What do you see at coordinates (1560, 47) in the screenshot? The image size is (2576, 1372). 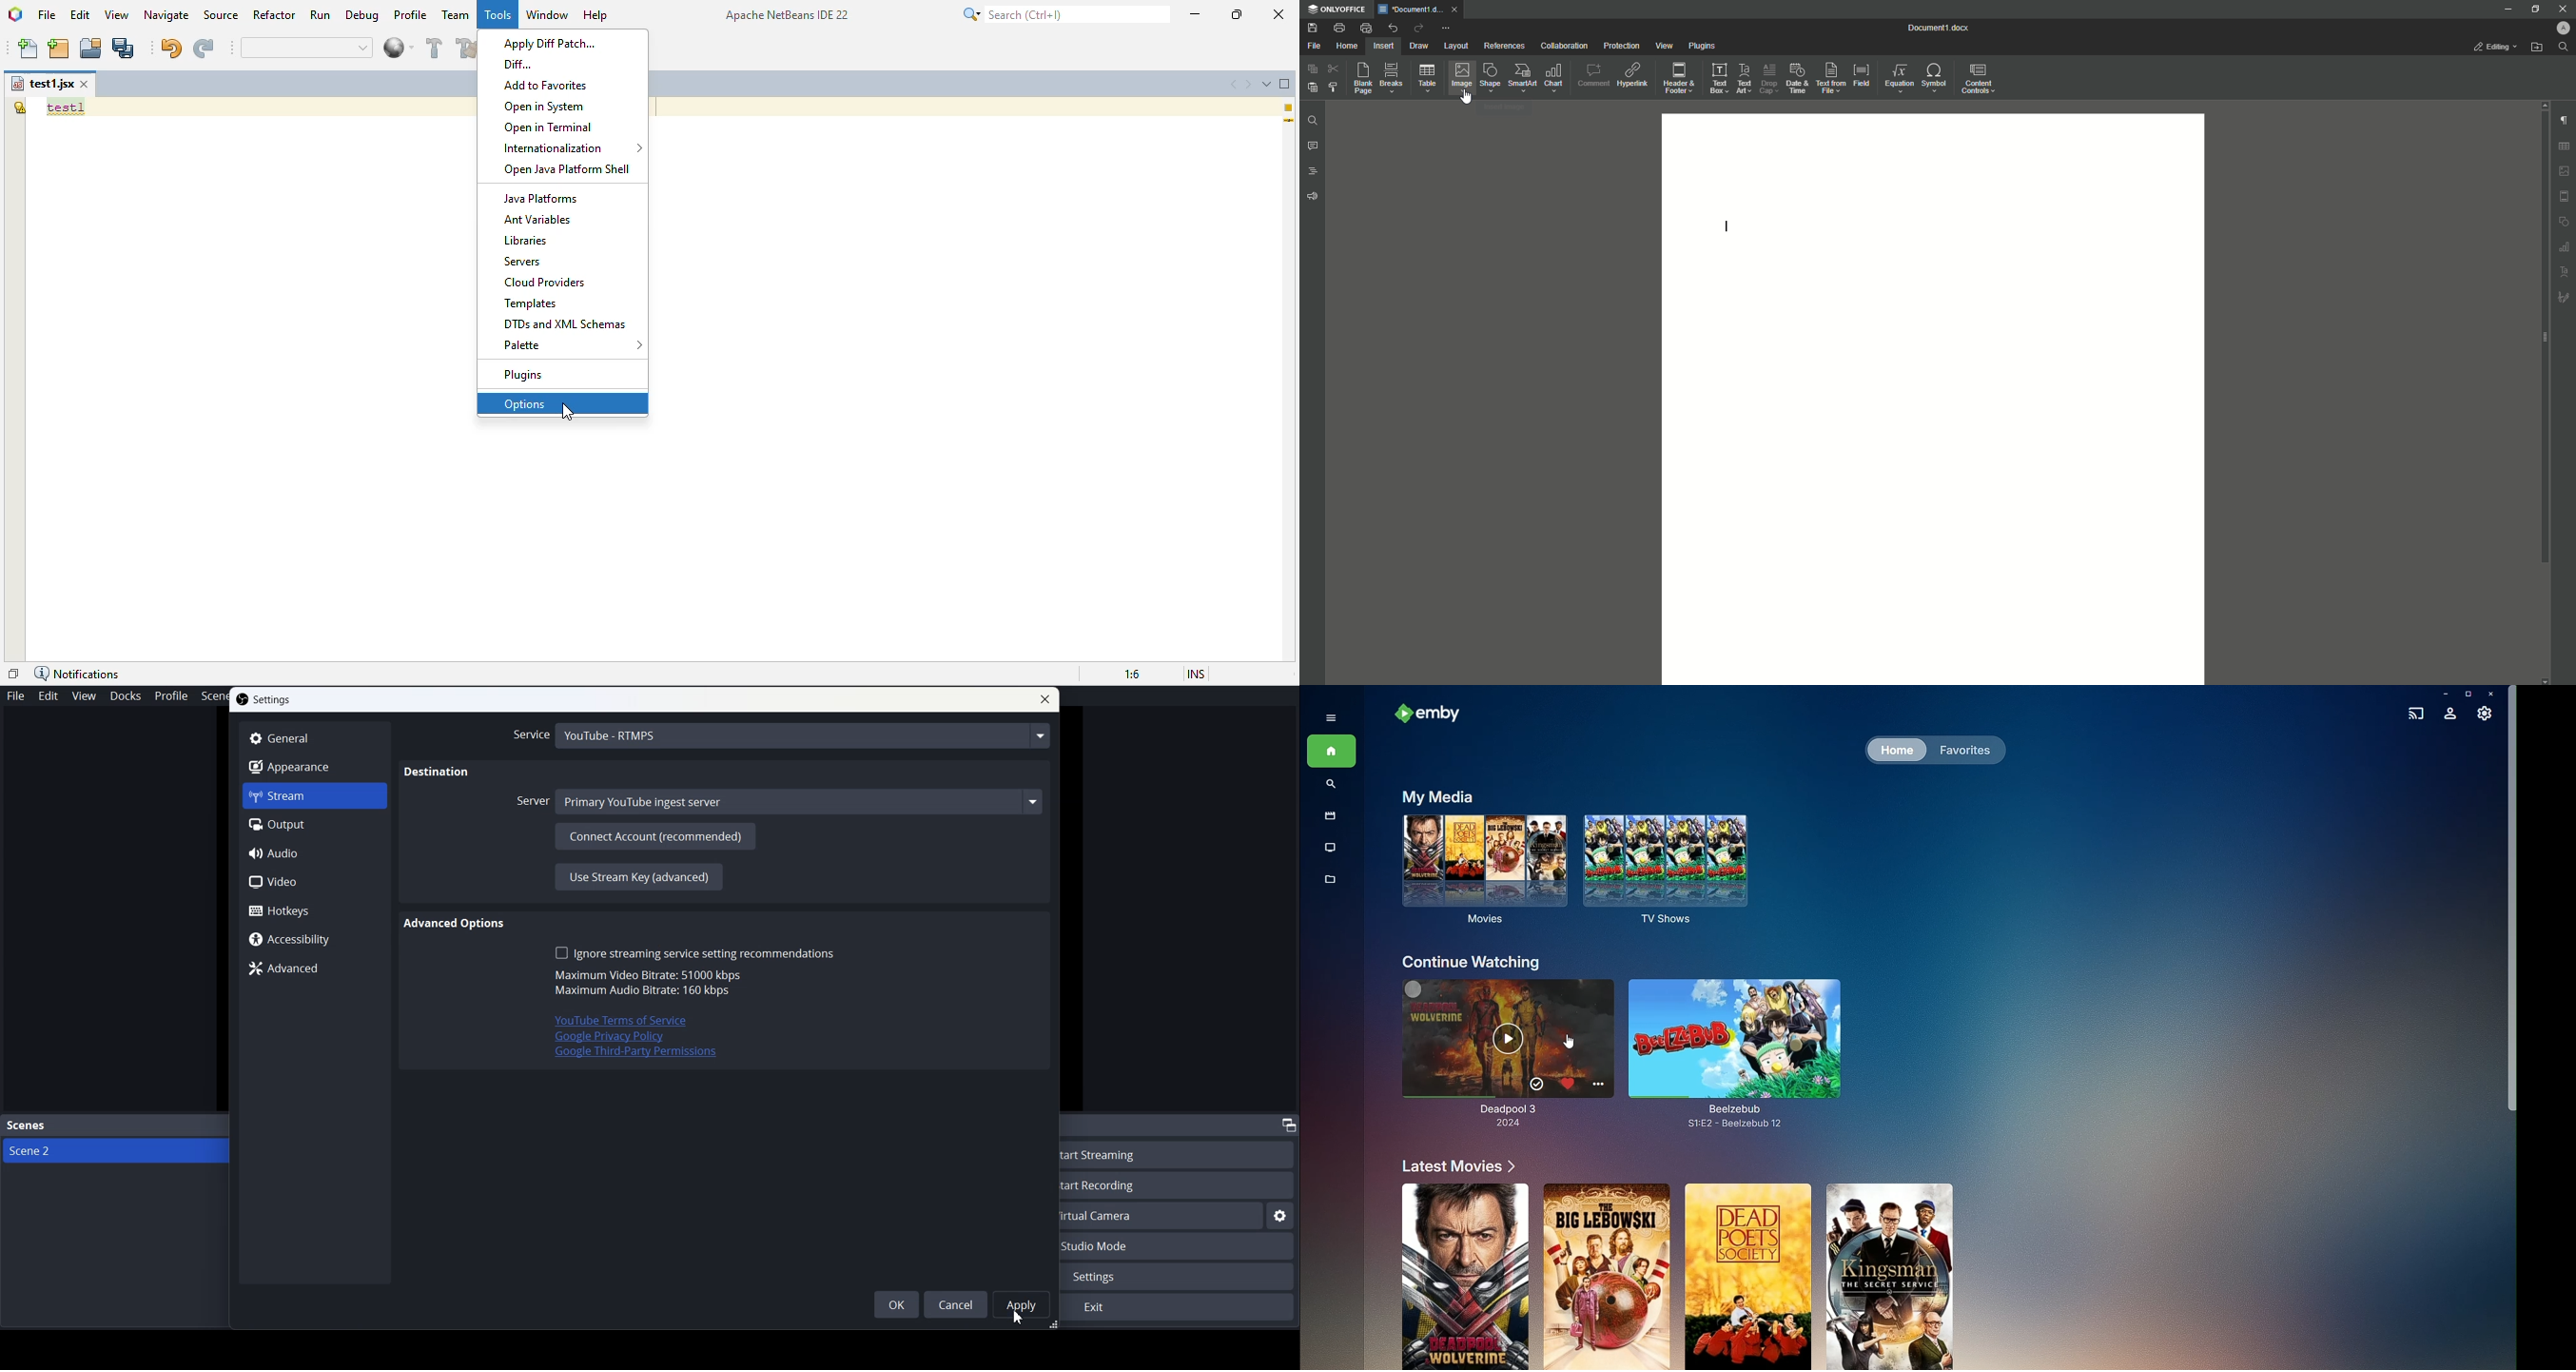 I see `Collaboration` at bounding box center [1560, 47].